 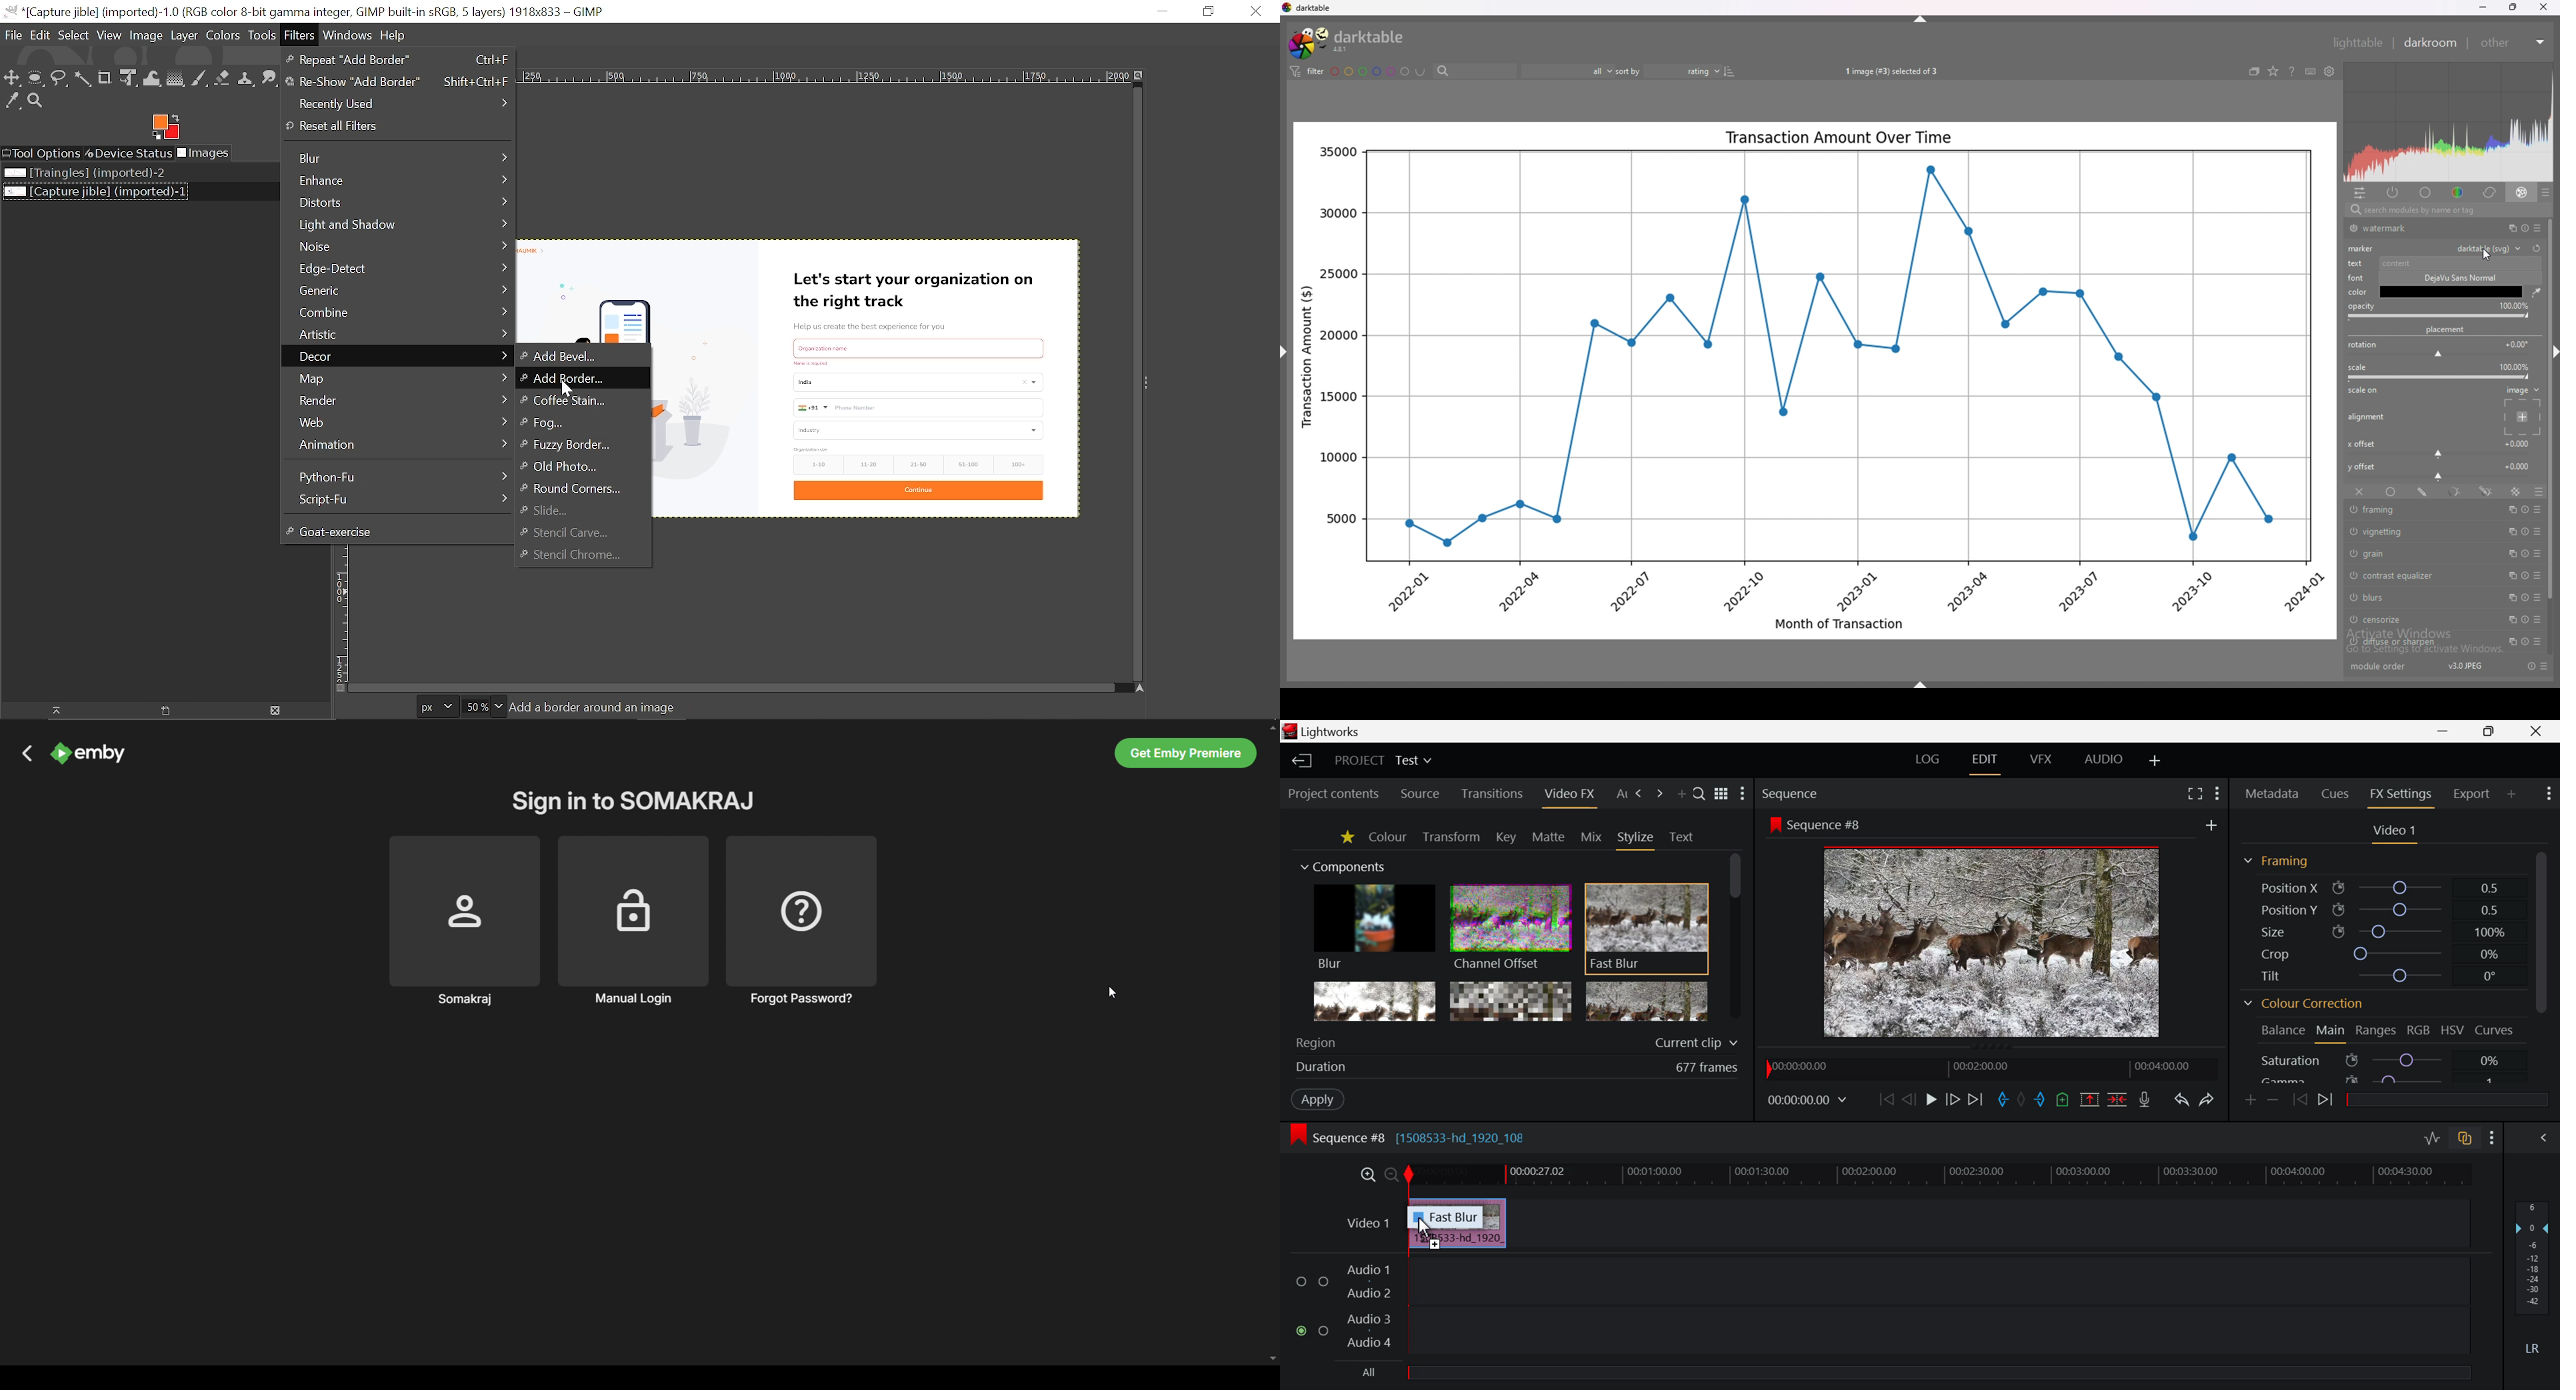 I want to click on create grouped images, so click(x=2255, y=71).